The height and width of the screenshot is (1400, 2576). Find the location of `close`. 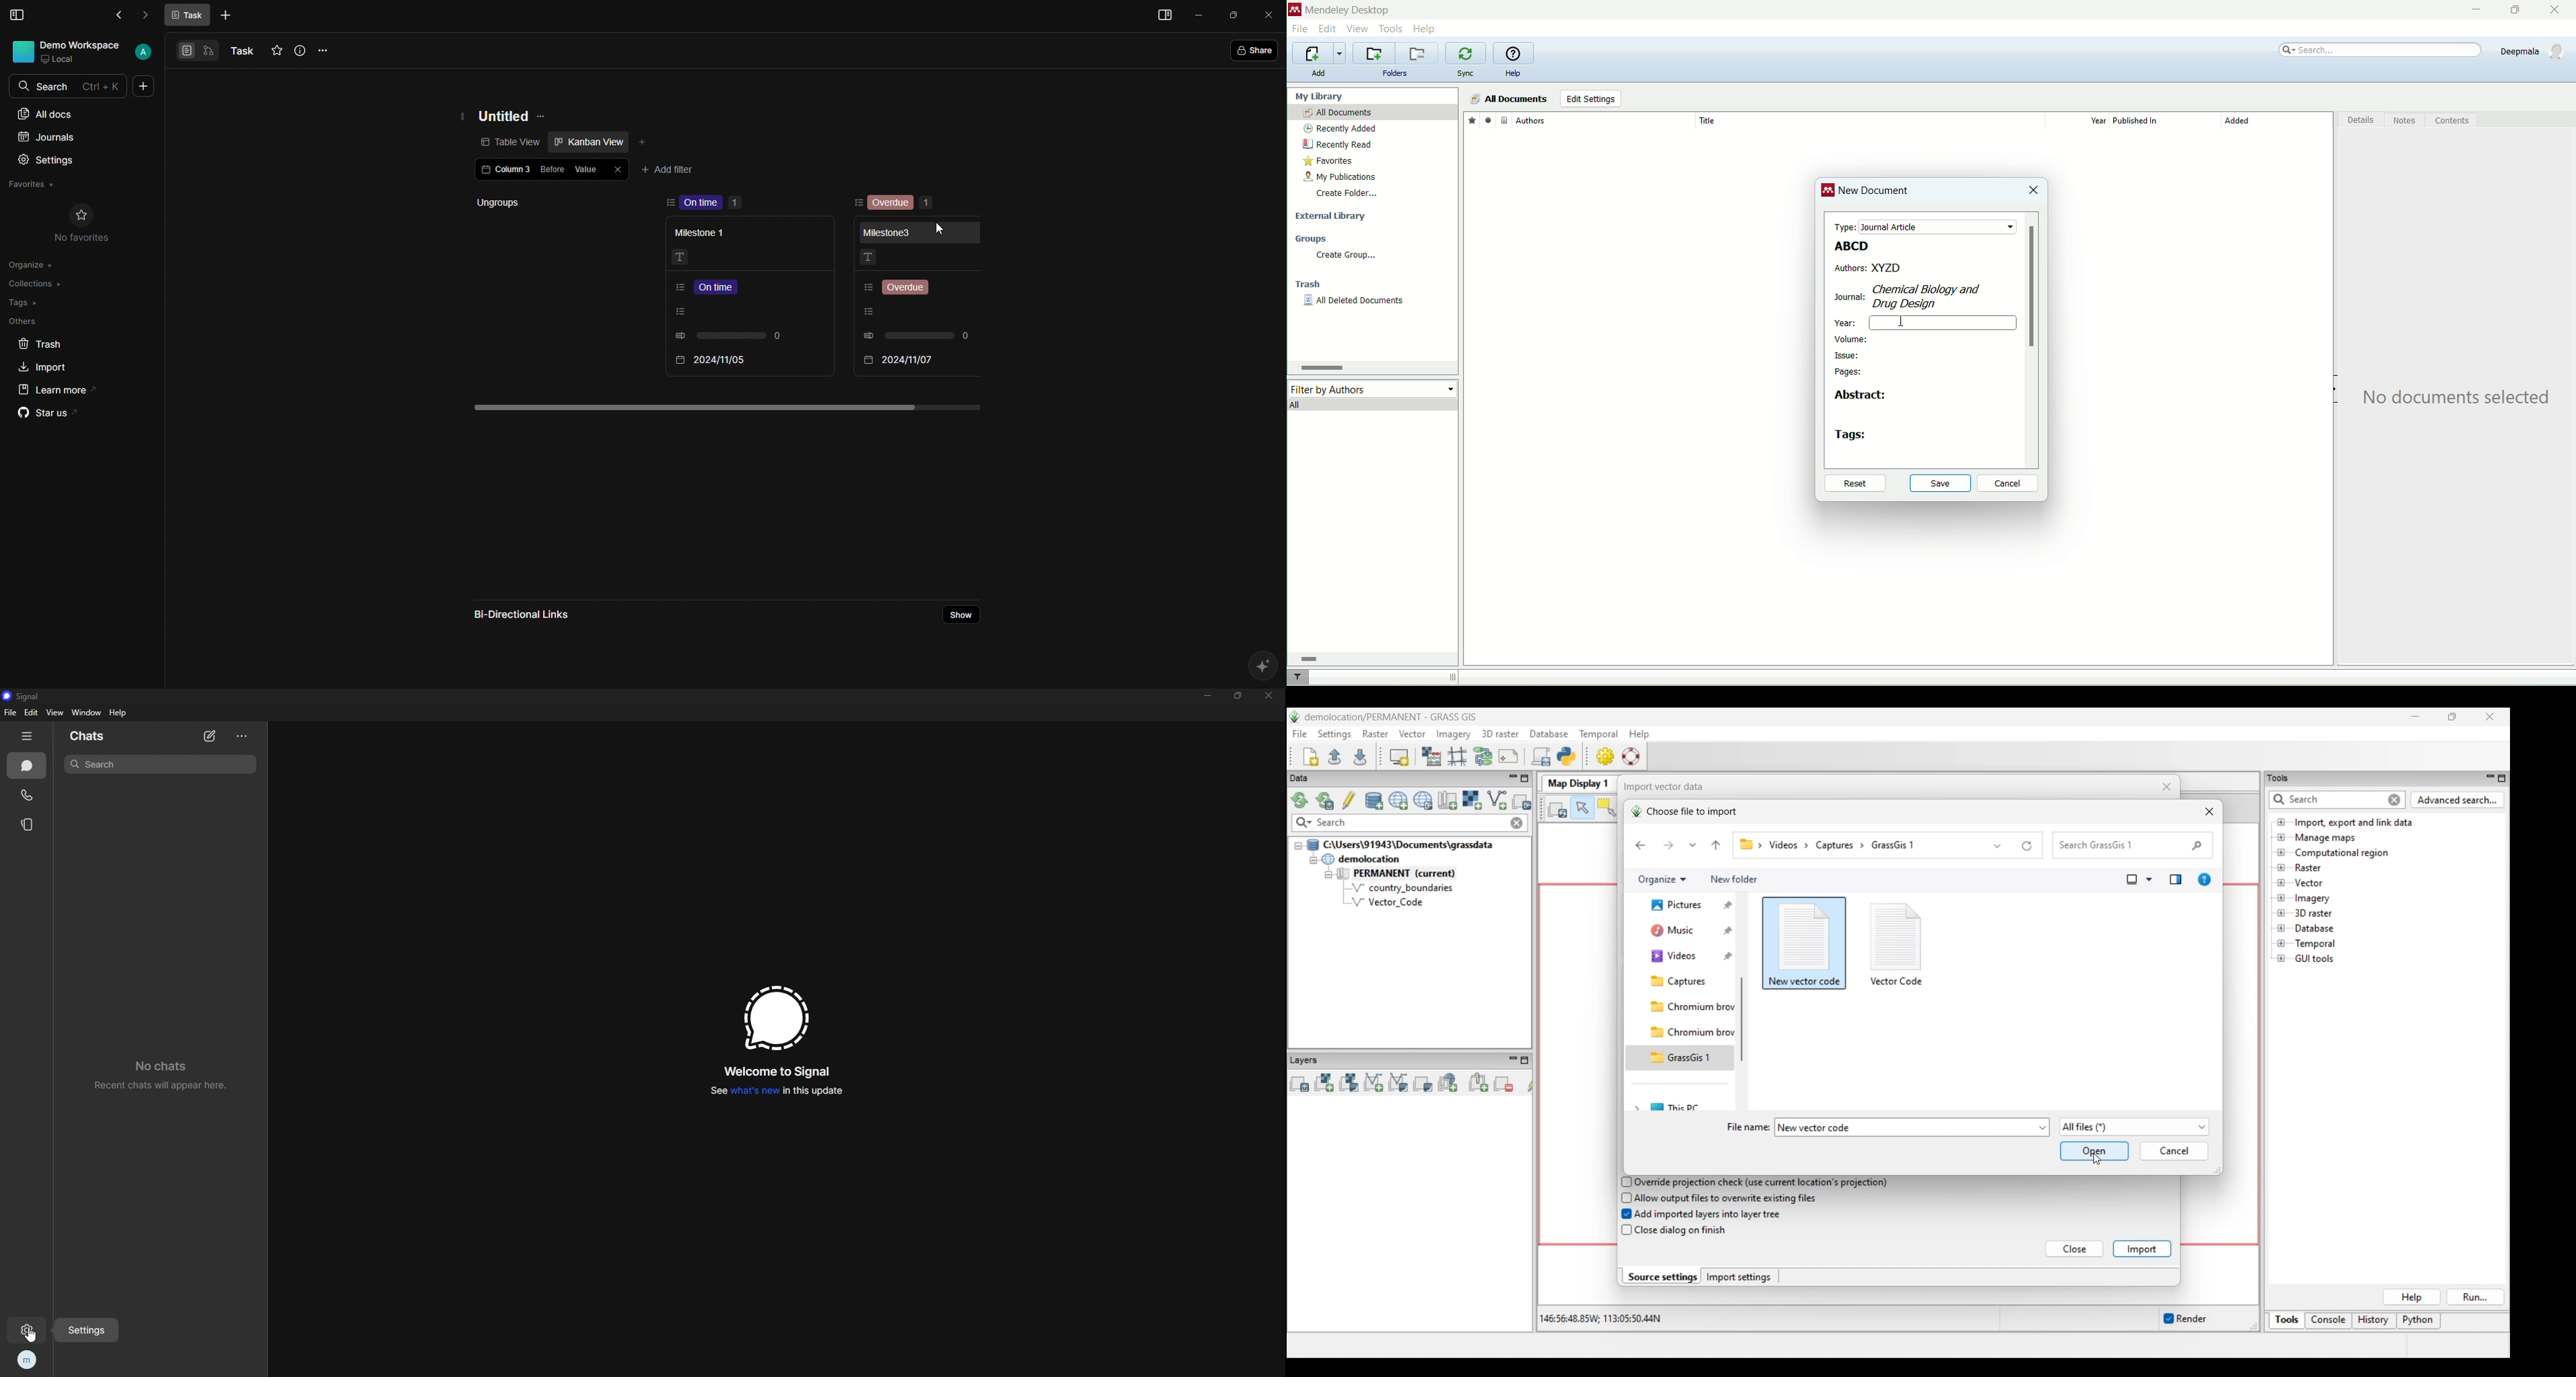

close is located at coordinates (2561, 10).